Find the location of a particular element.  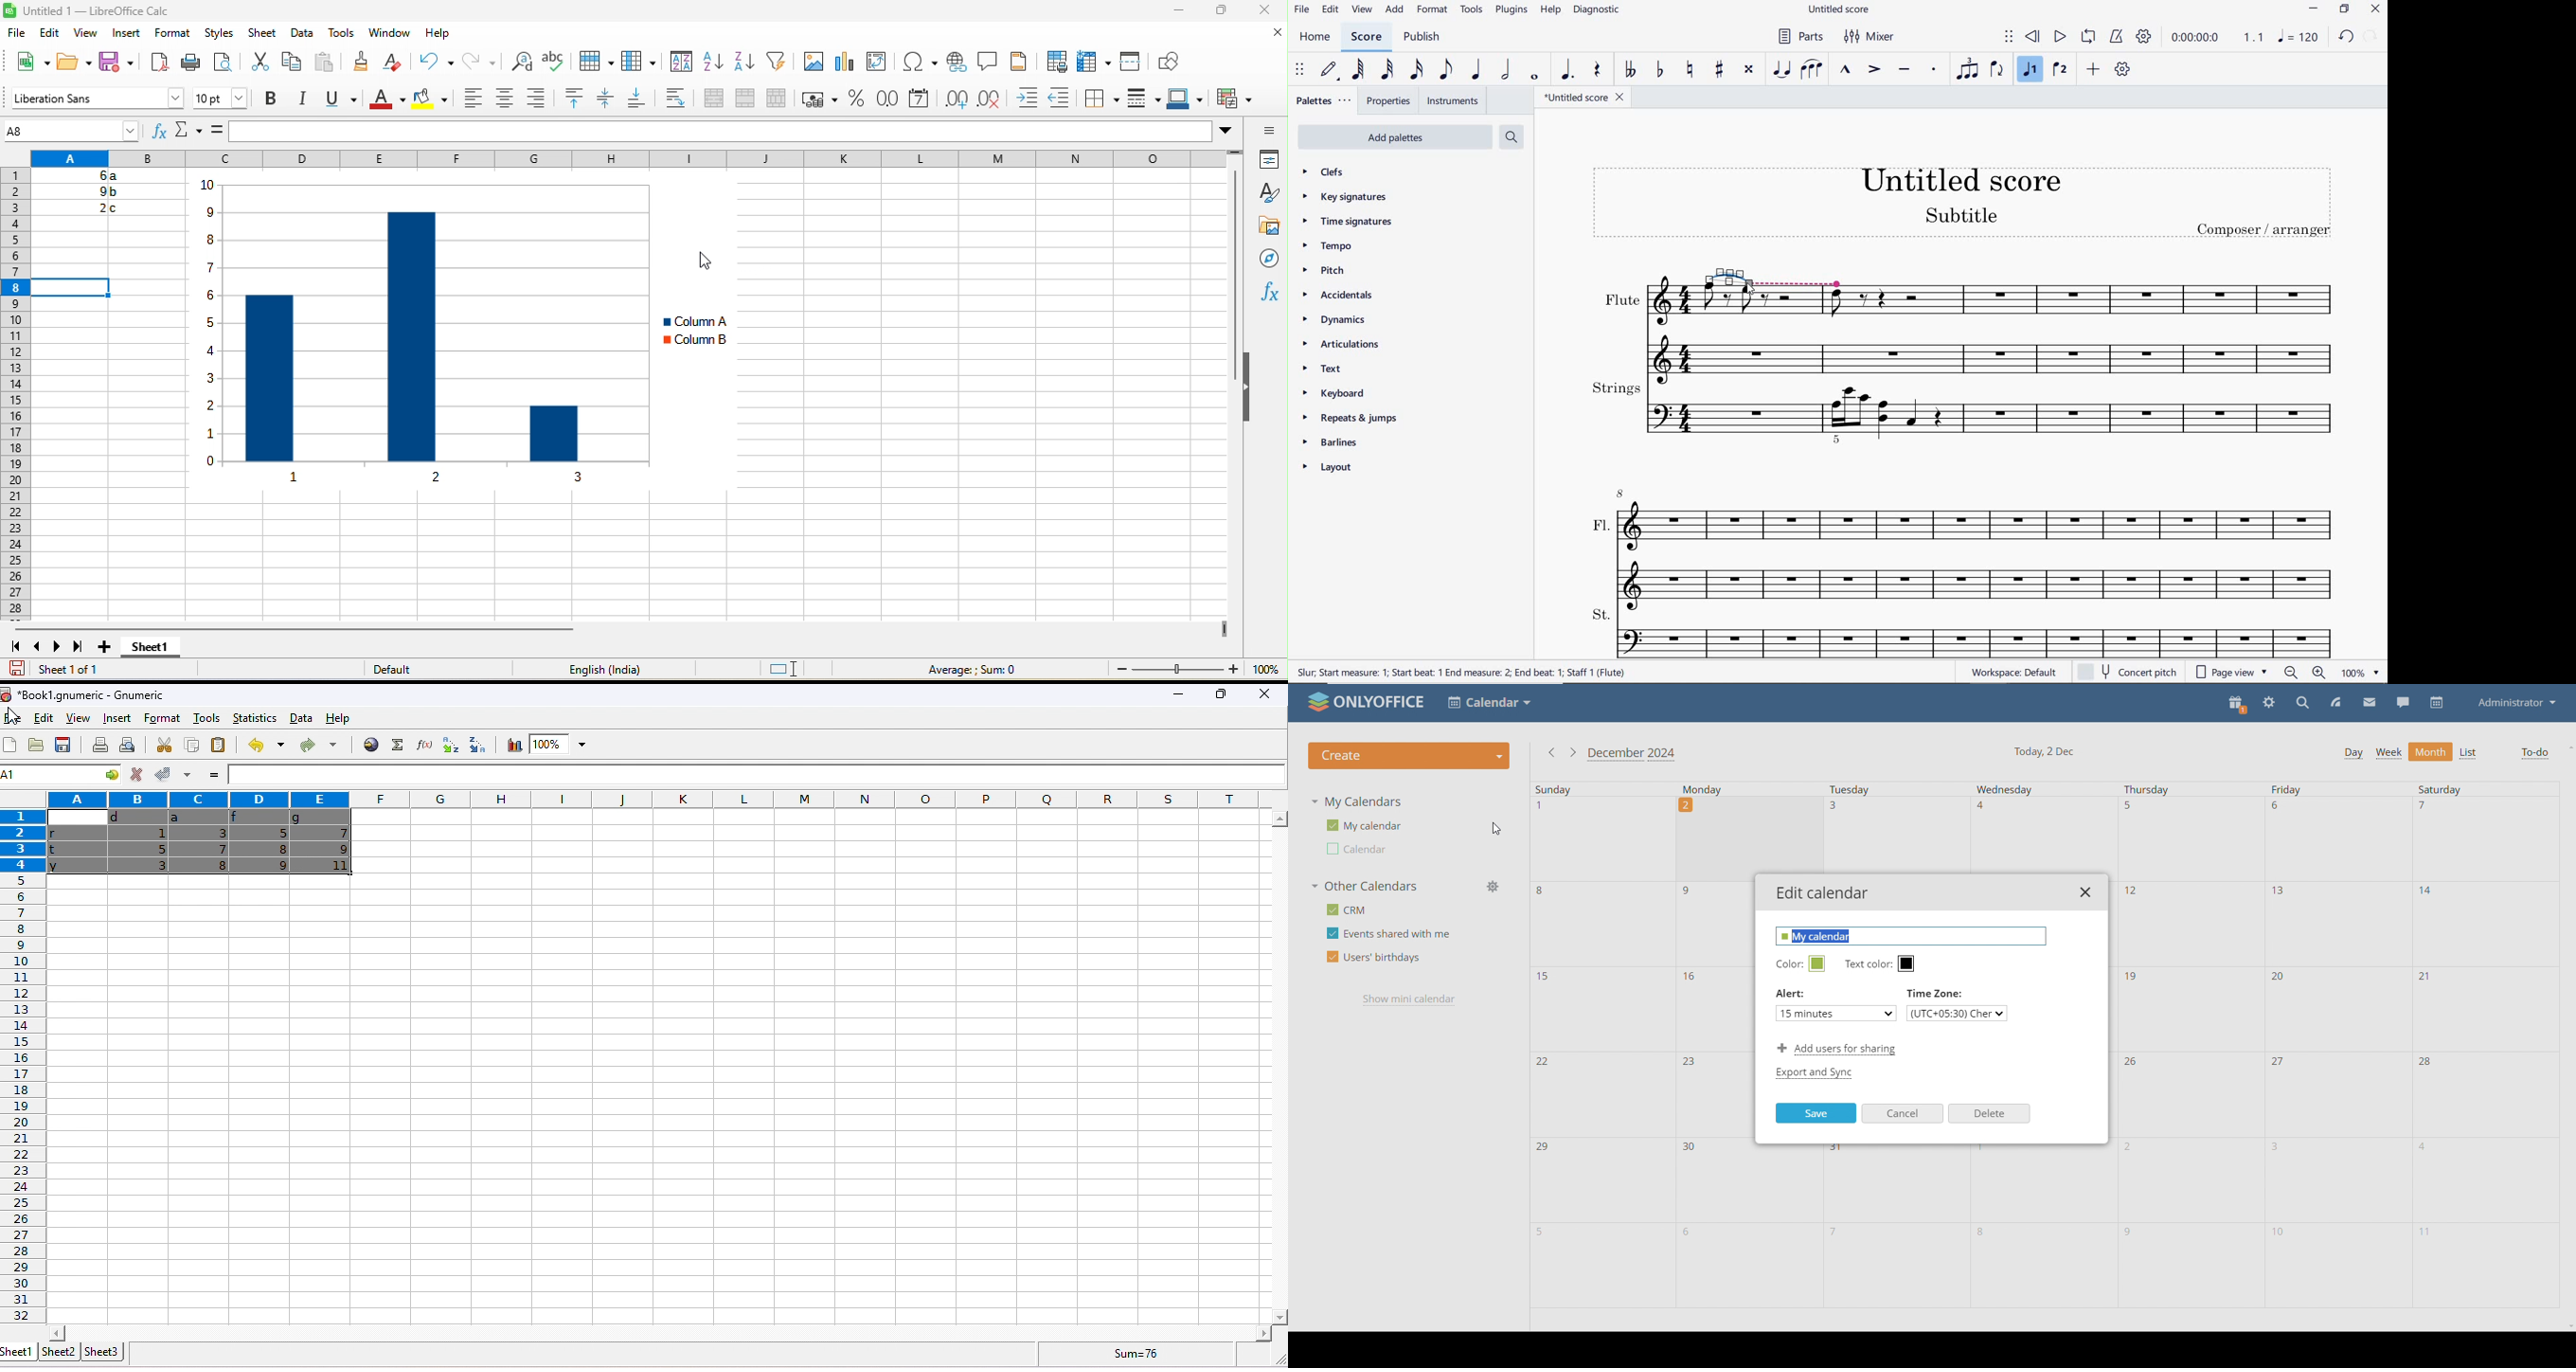

tools is located at coordinates (341, 33).